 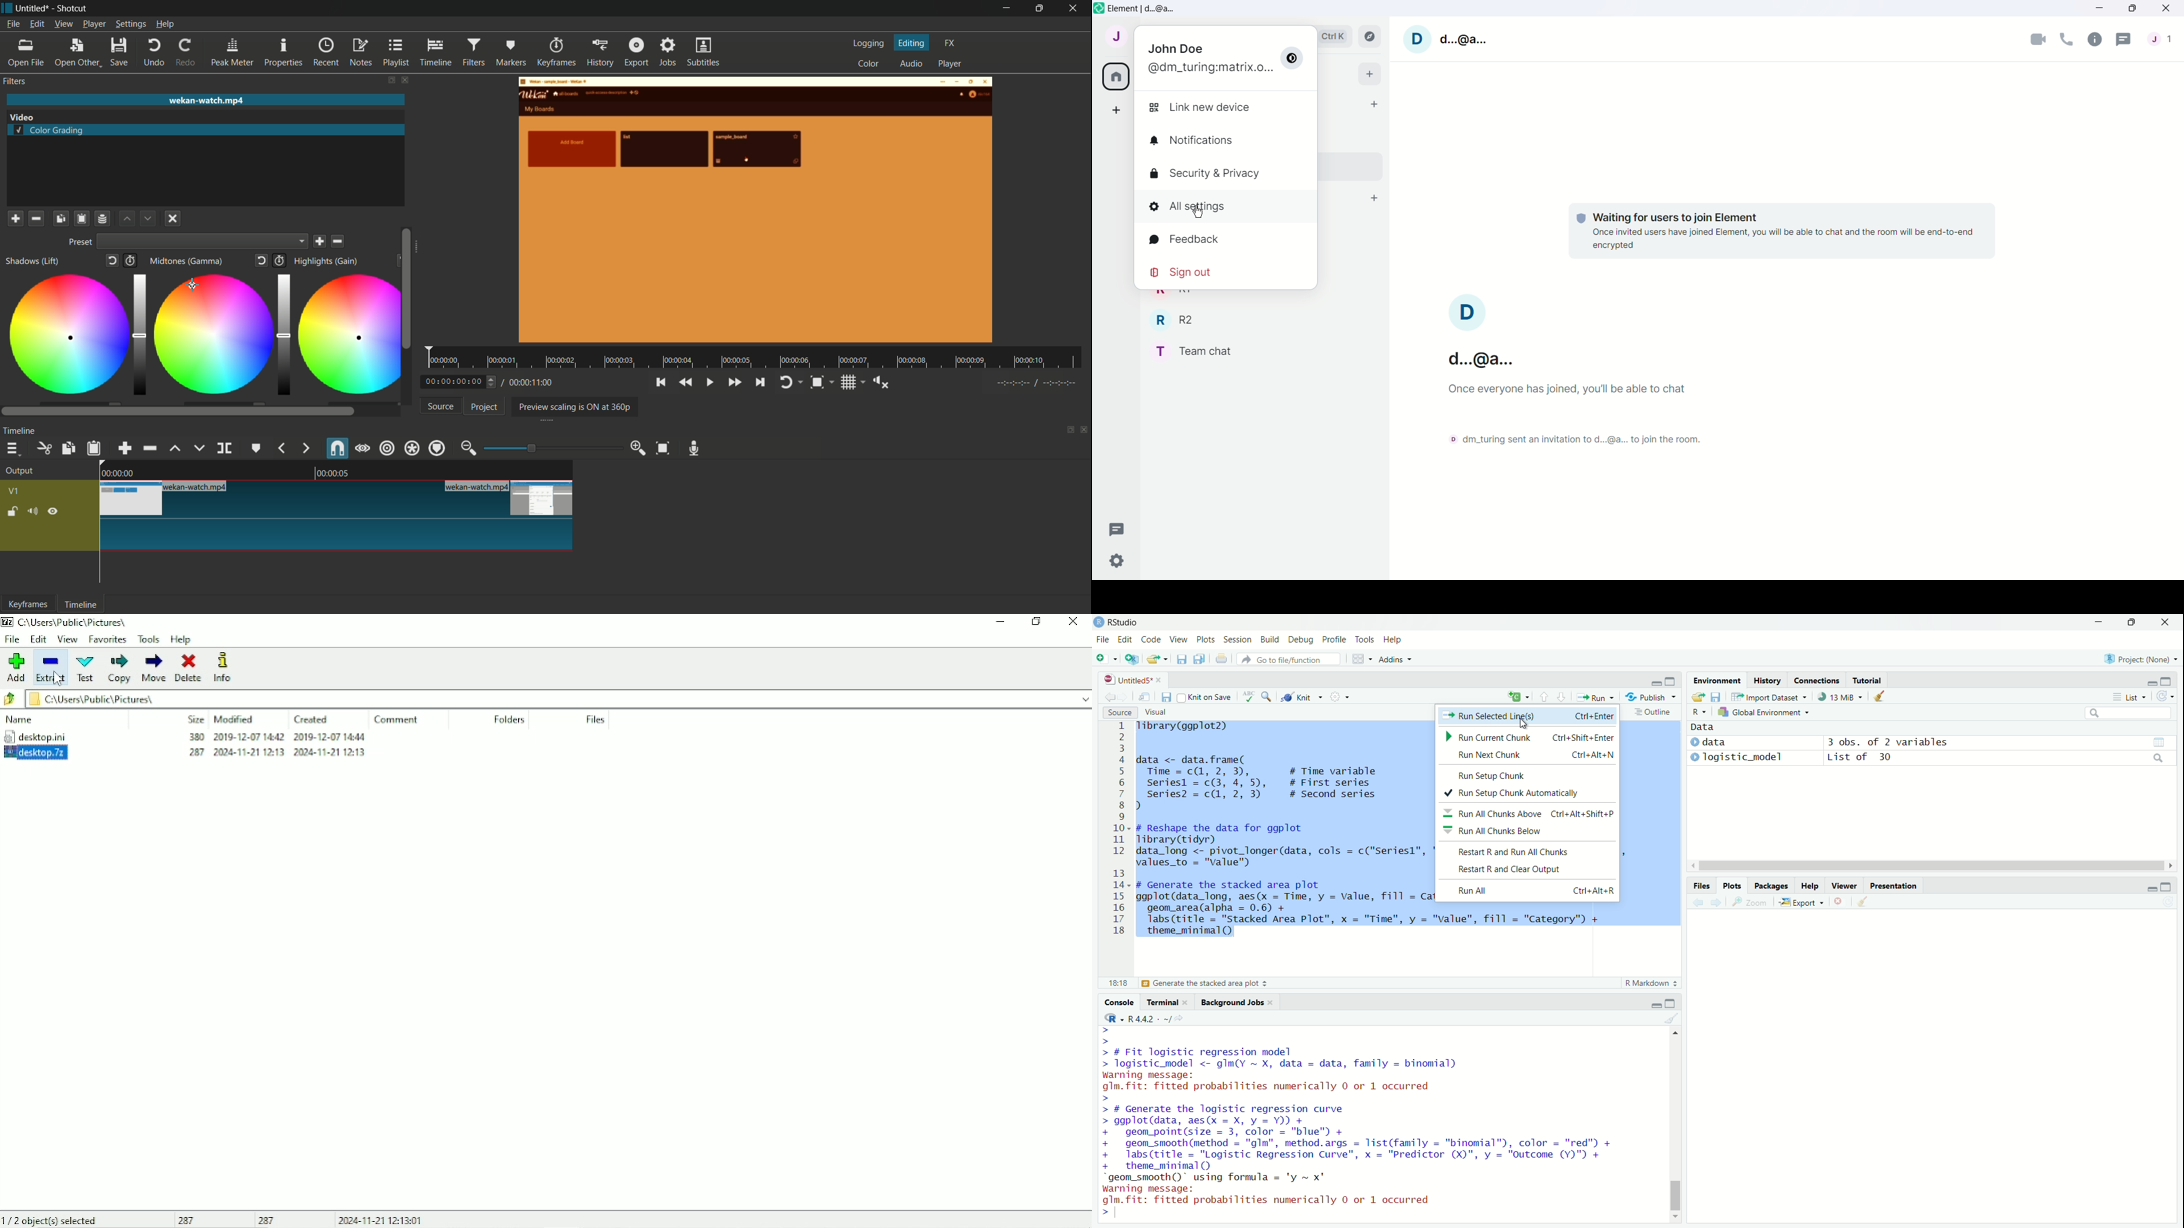 What do you see at coordinates (1165, 1002) in the screenshot?
I see `Terminal` at bounding box center [1165, 1002].